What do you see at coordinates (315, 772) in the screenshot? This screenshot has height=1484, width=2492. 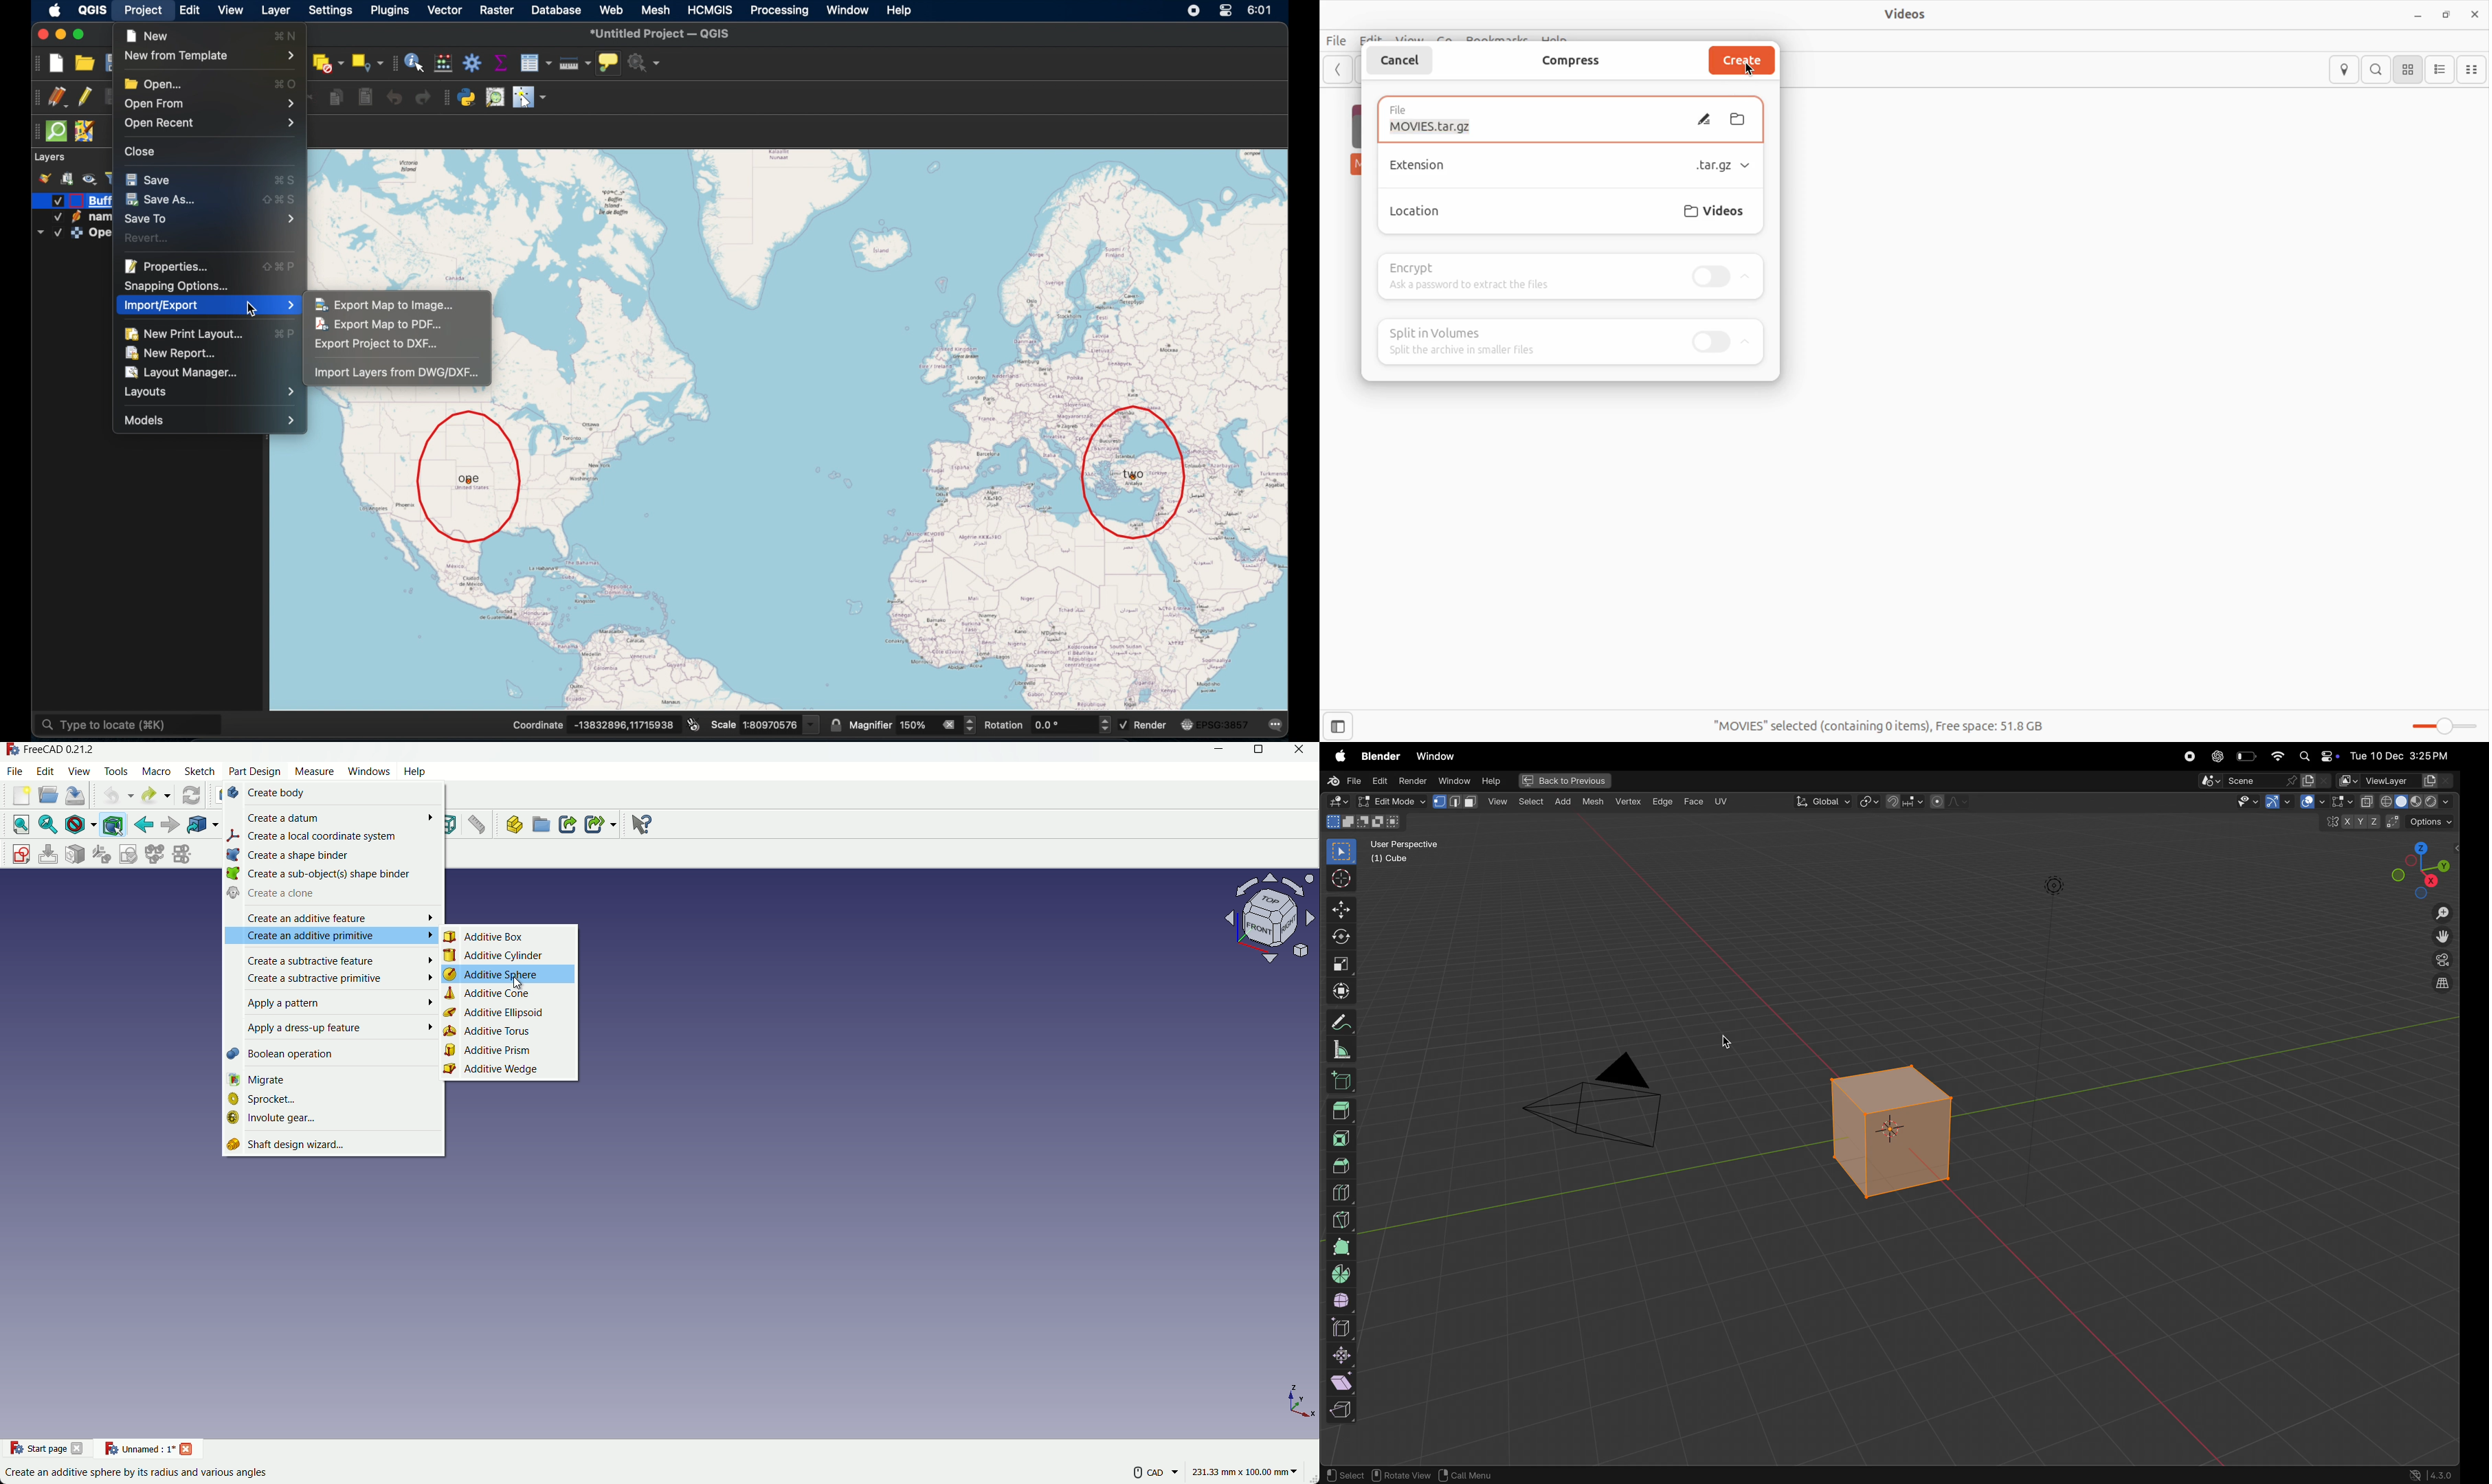 I see `measure menu` at bounding box center [315, 772].